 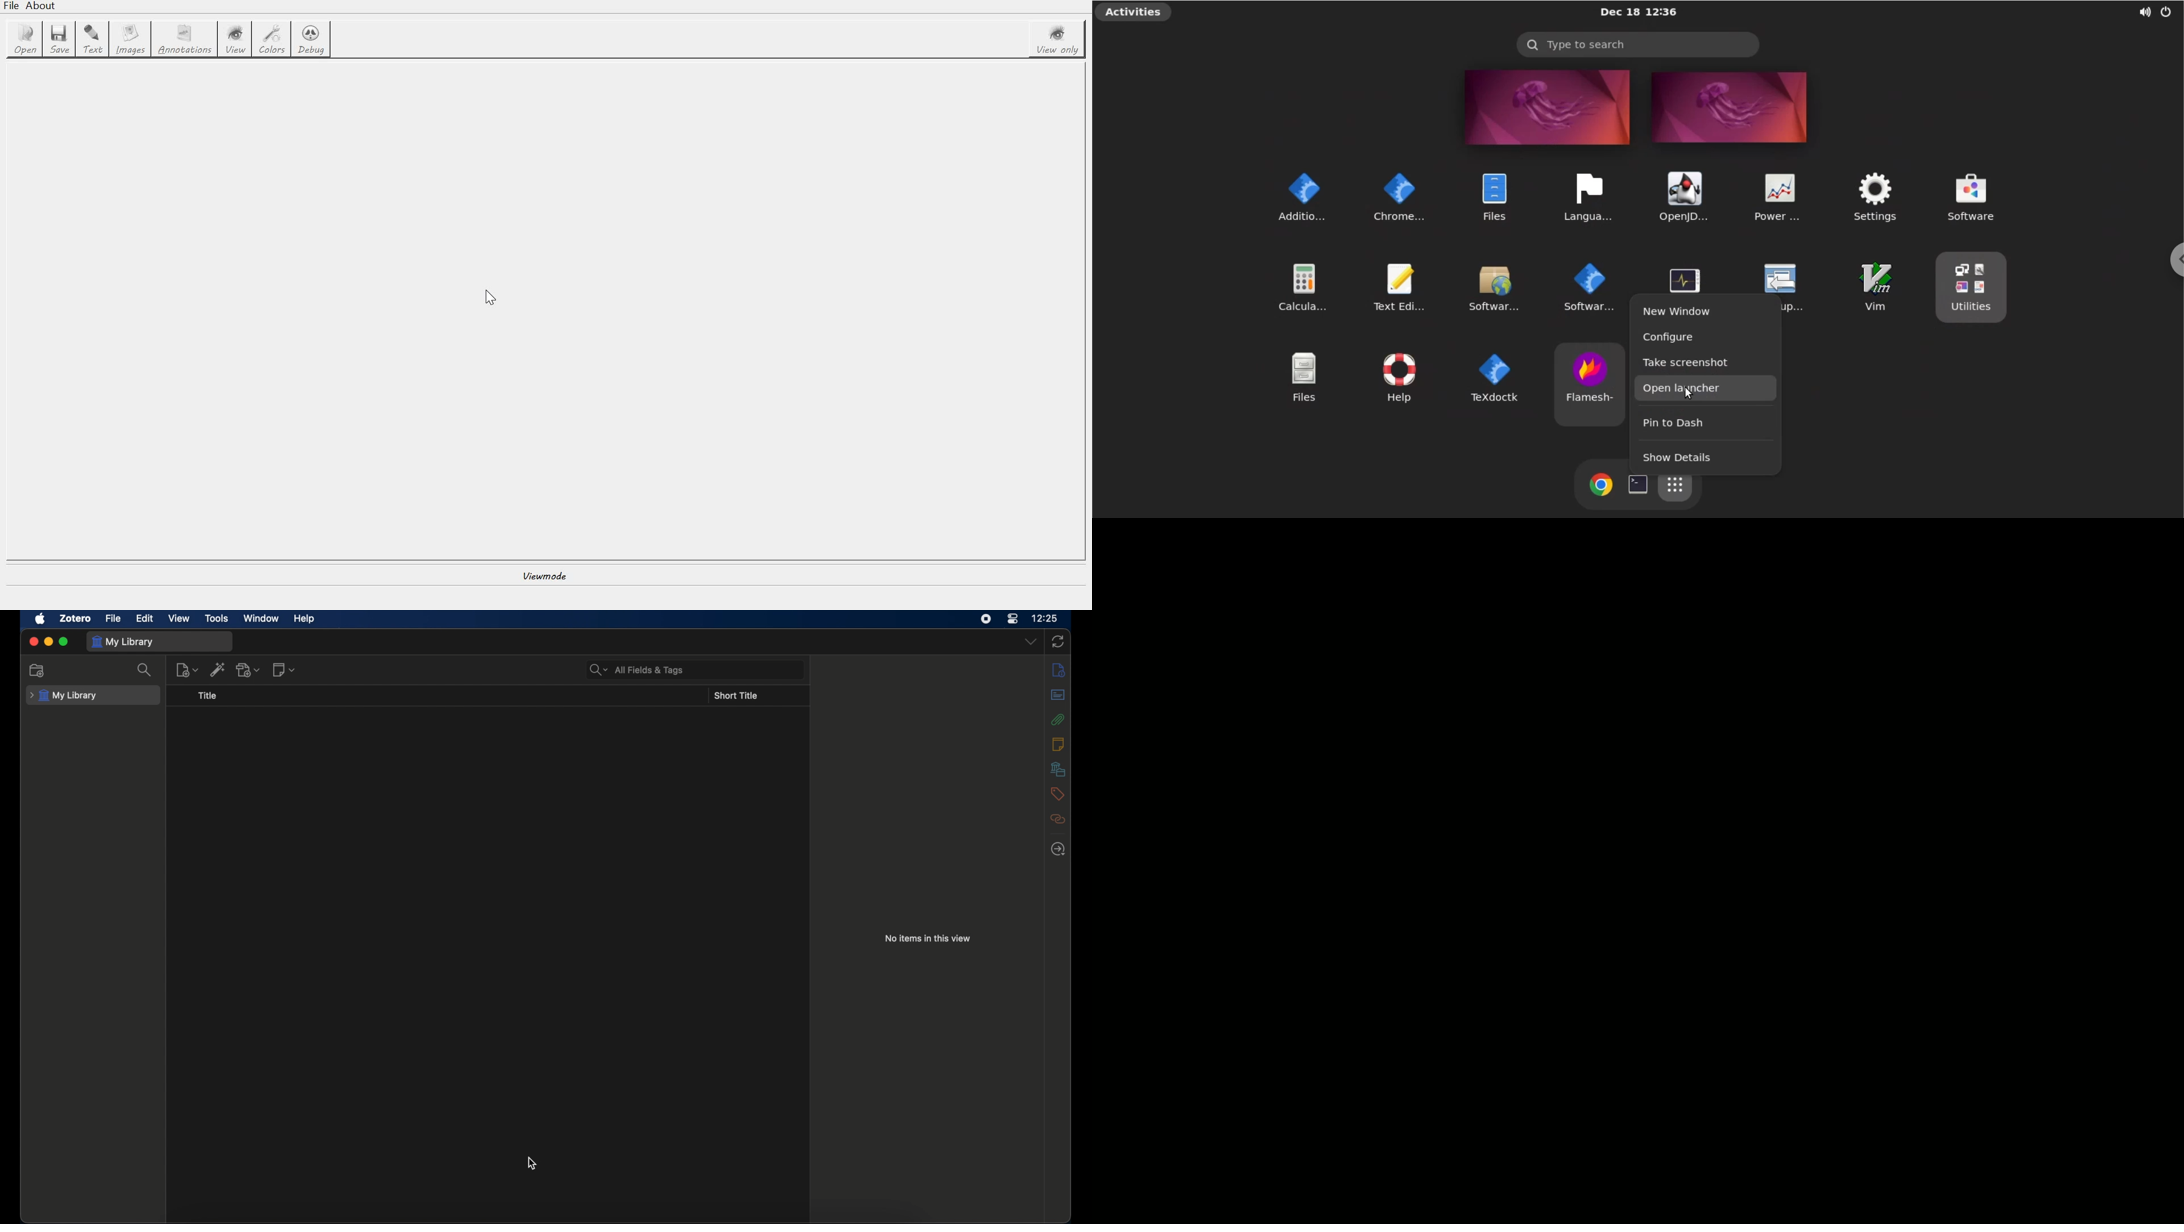 What do you see at coordinates (1059, 670) in the screenshot?
I see `info` at bounding box center [1059, 670].